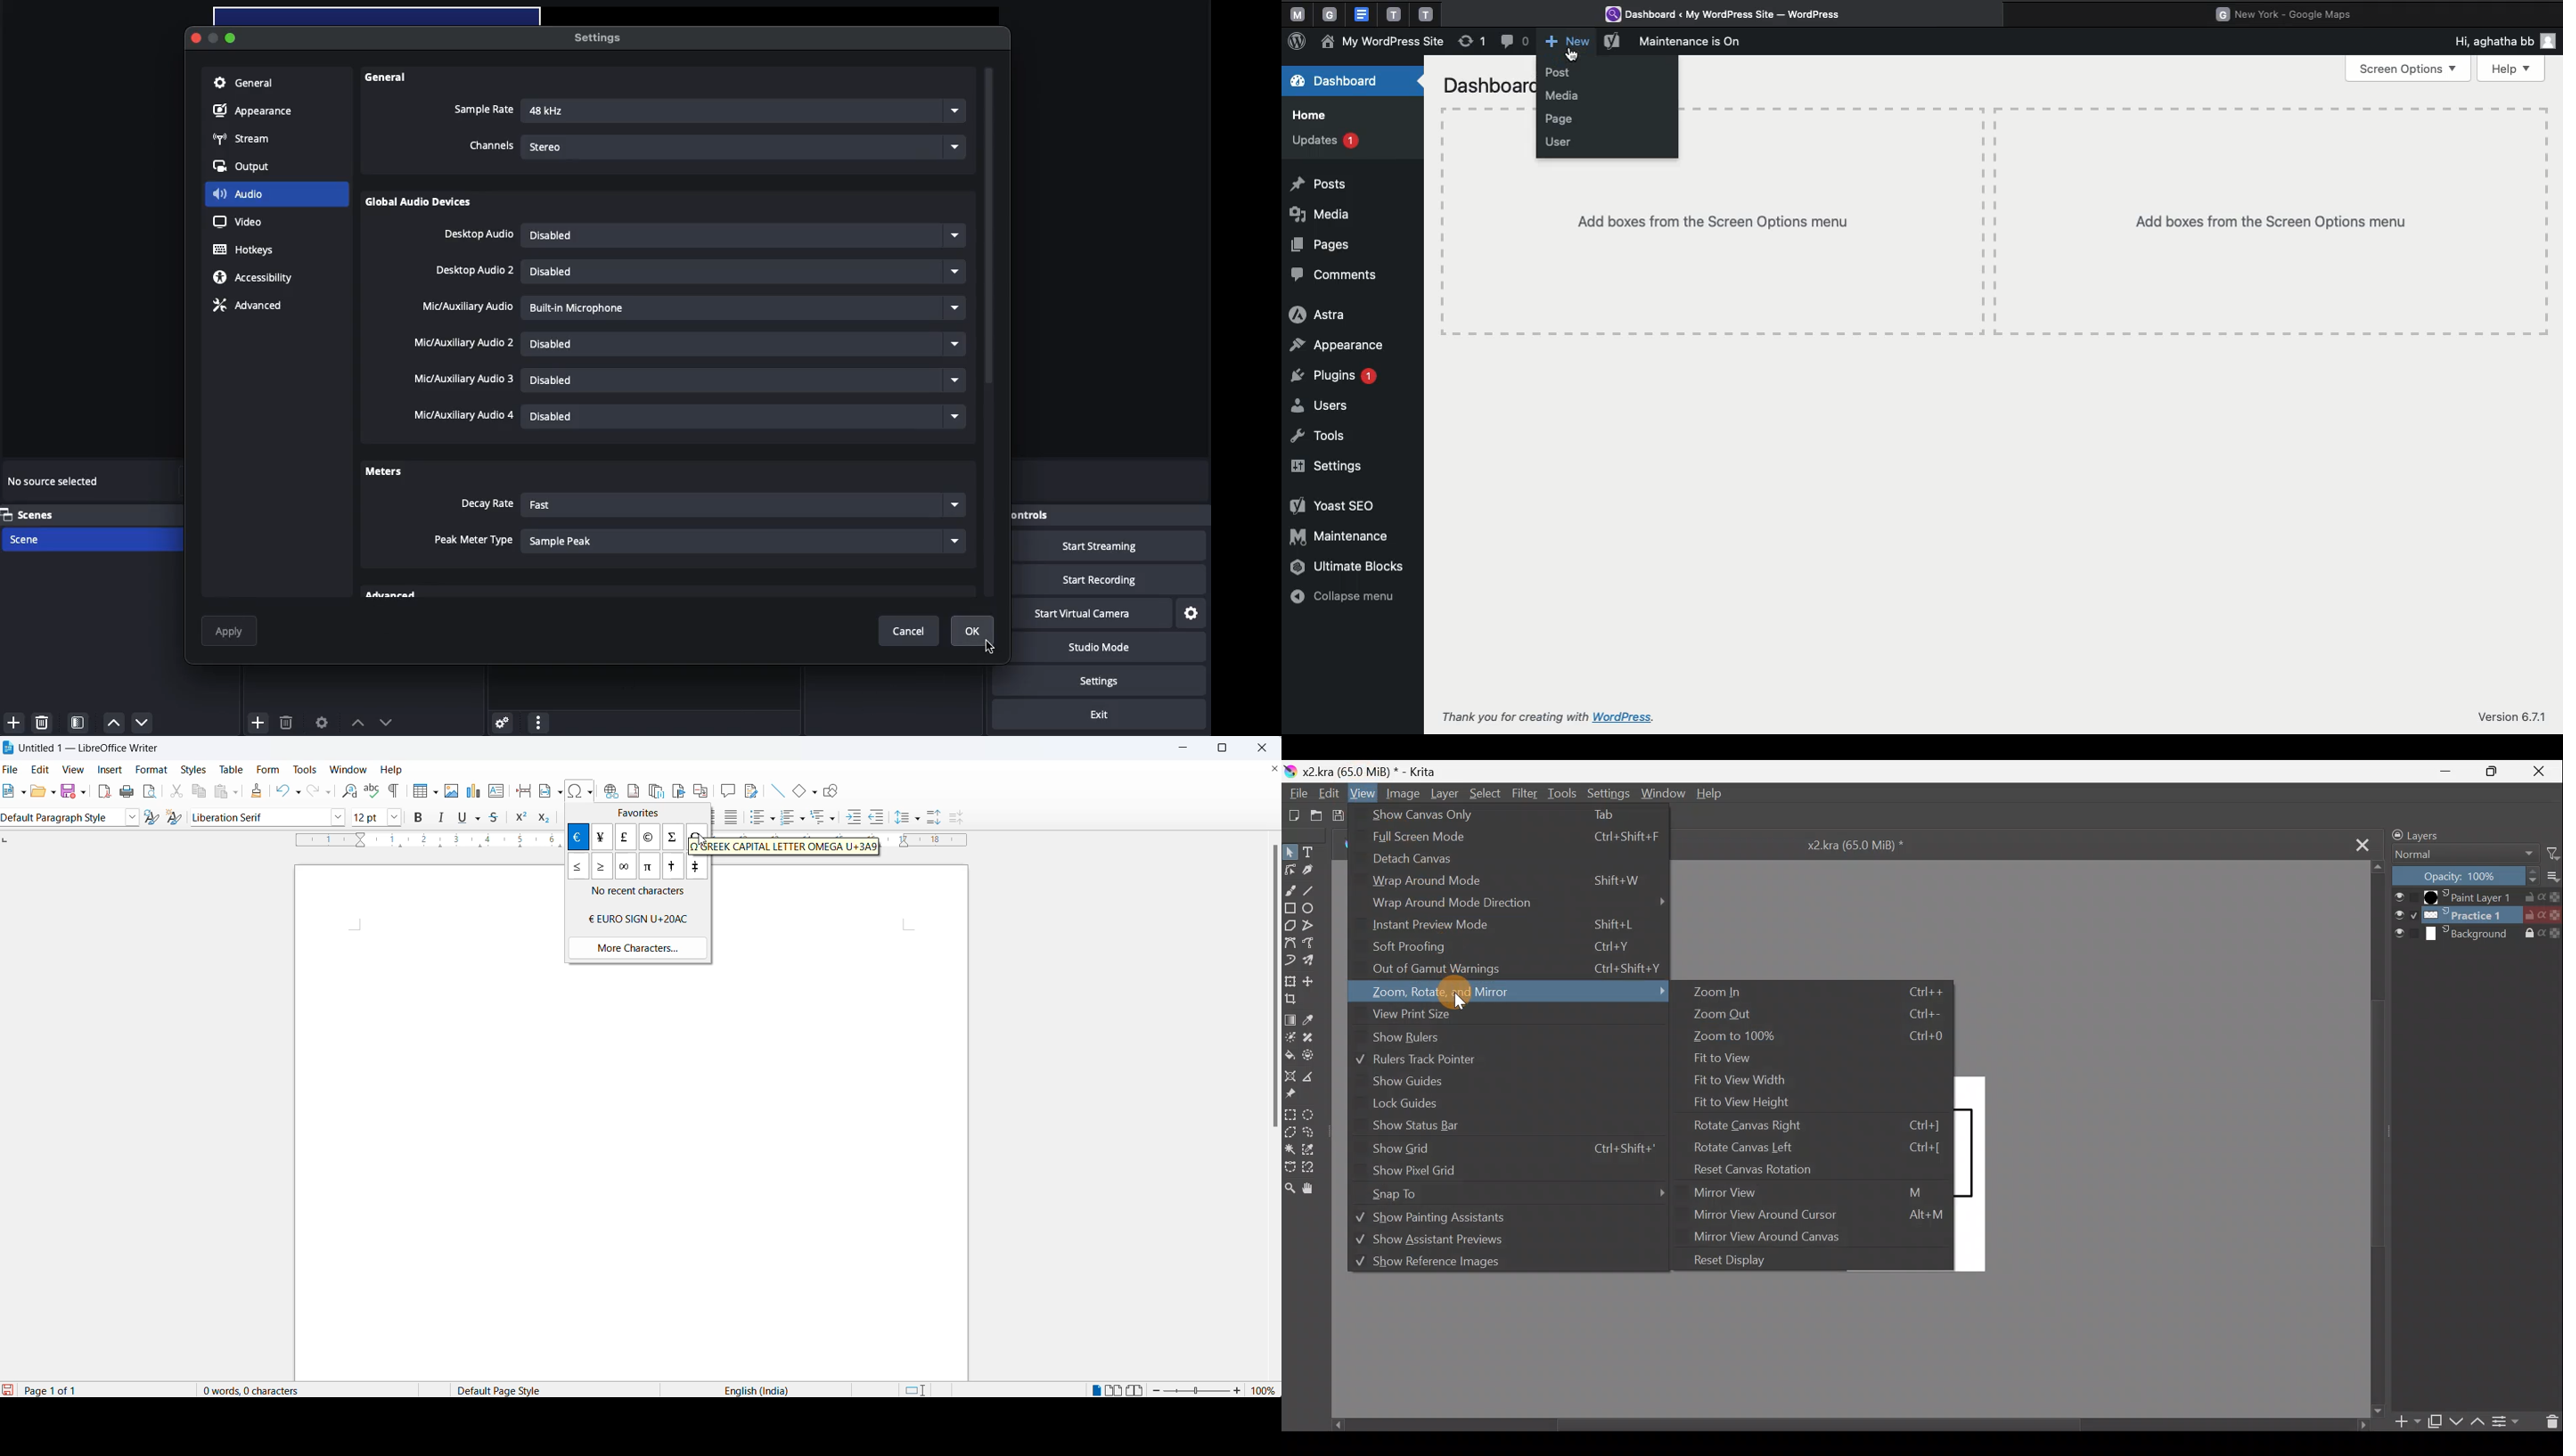  What do you see at coordinates (746, 414) in the screenshot?
I see `Disabled` at bounding box center [746, 414].